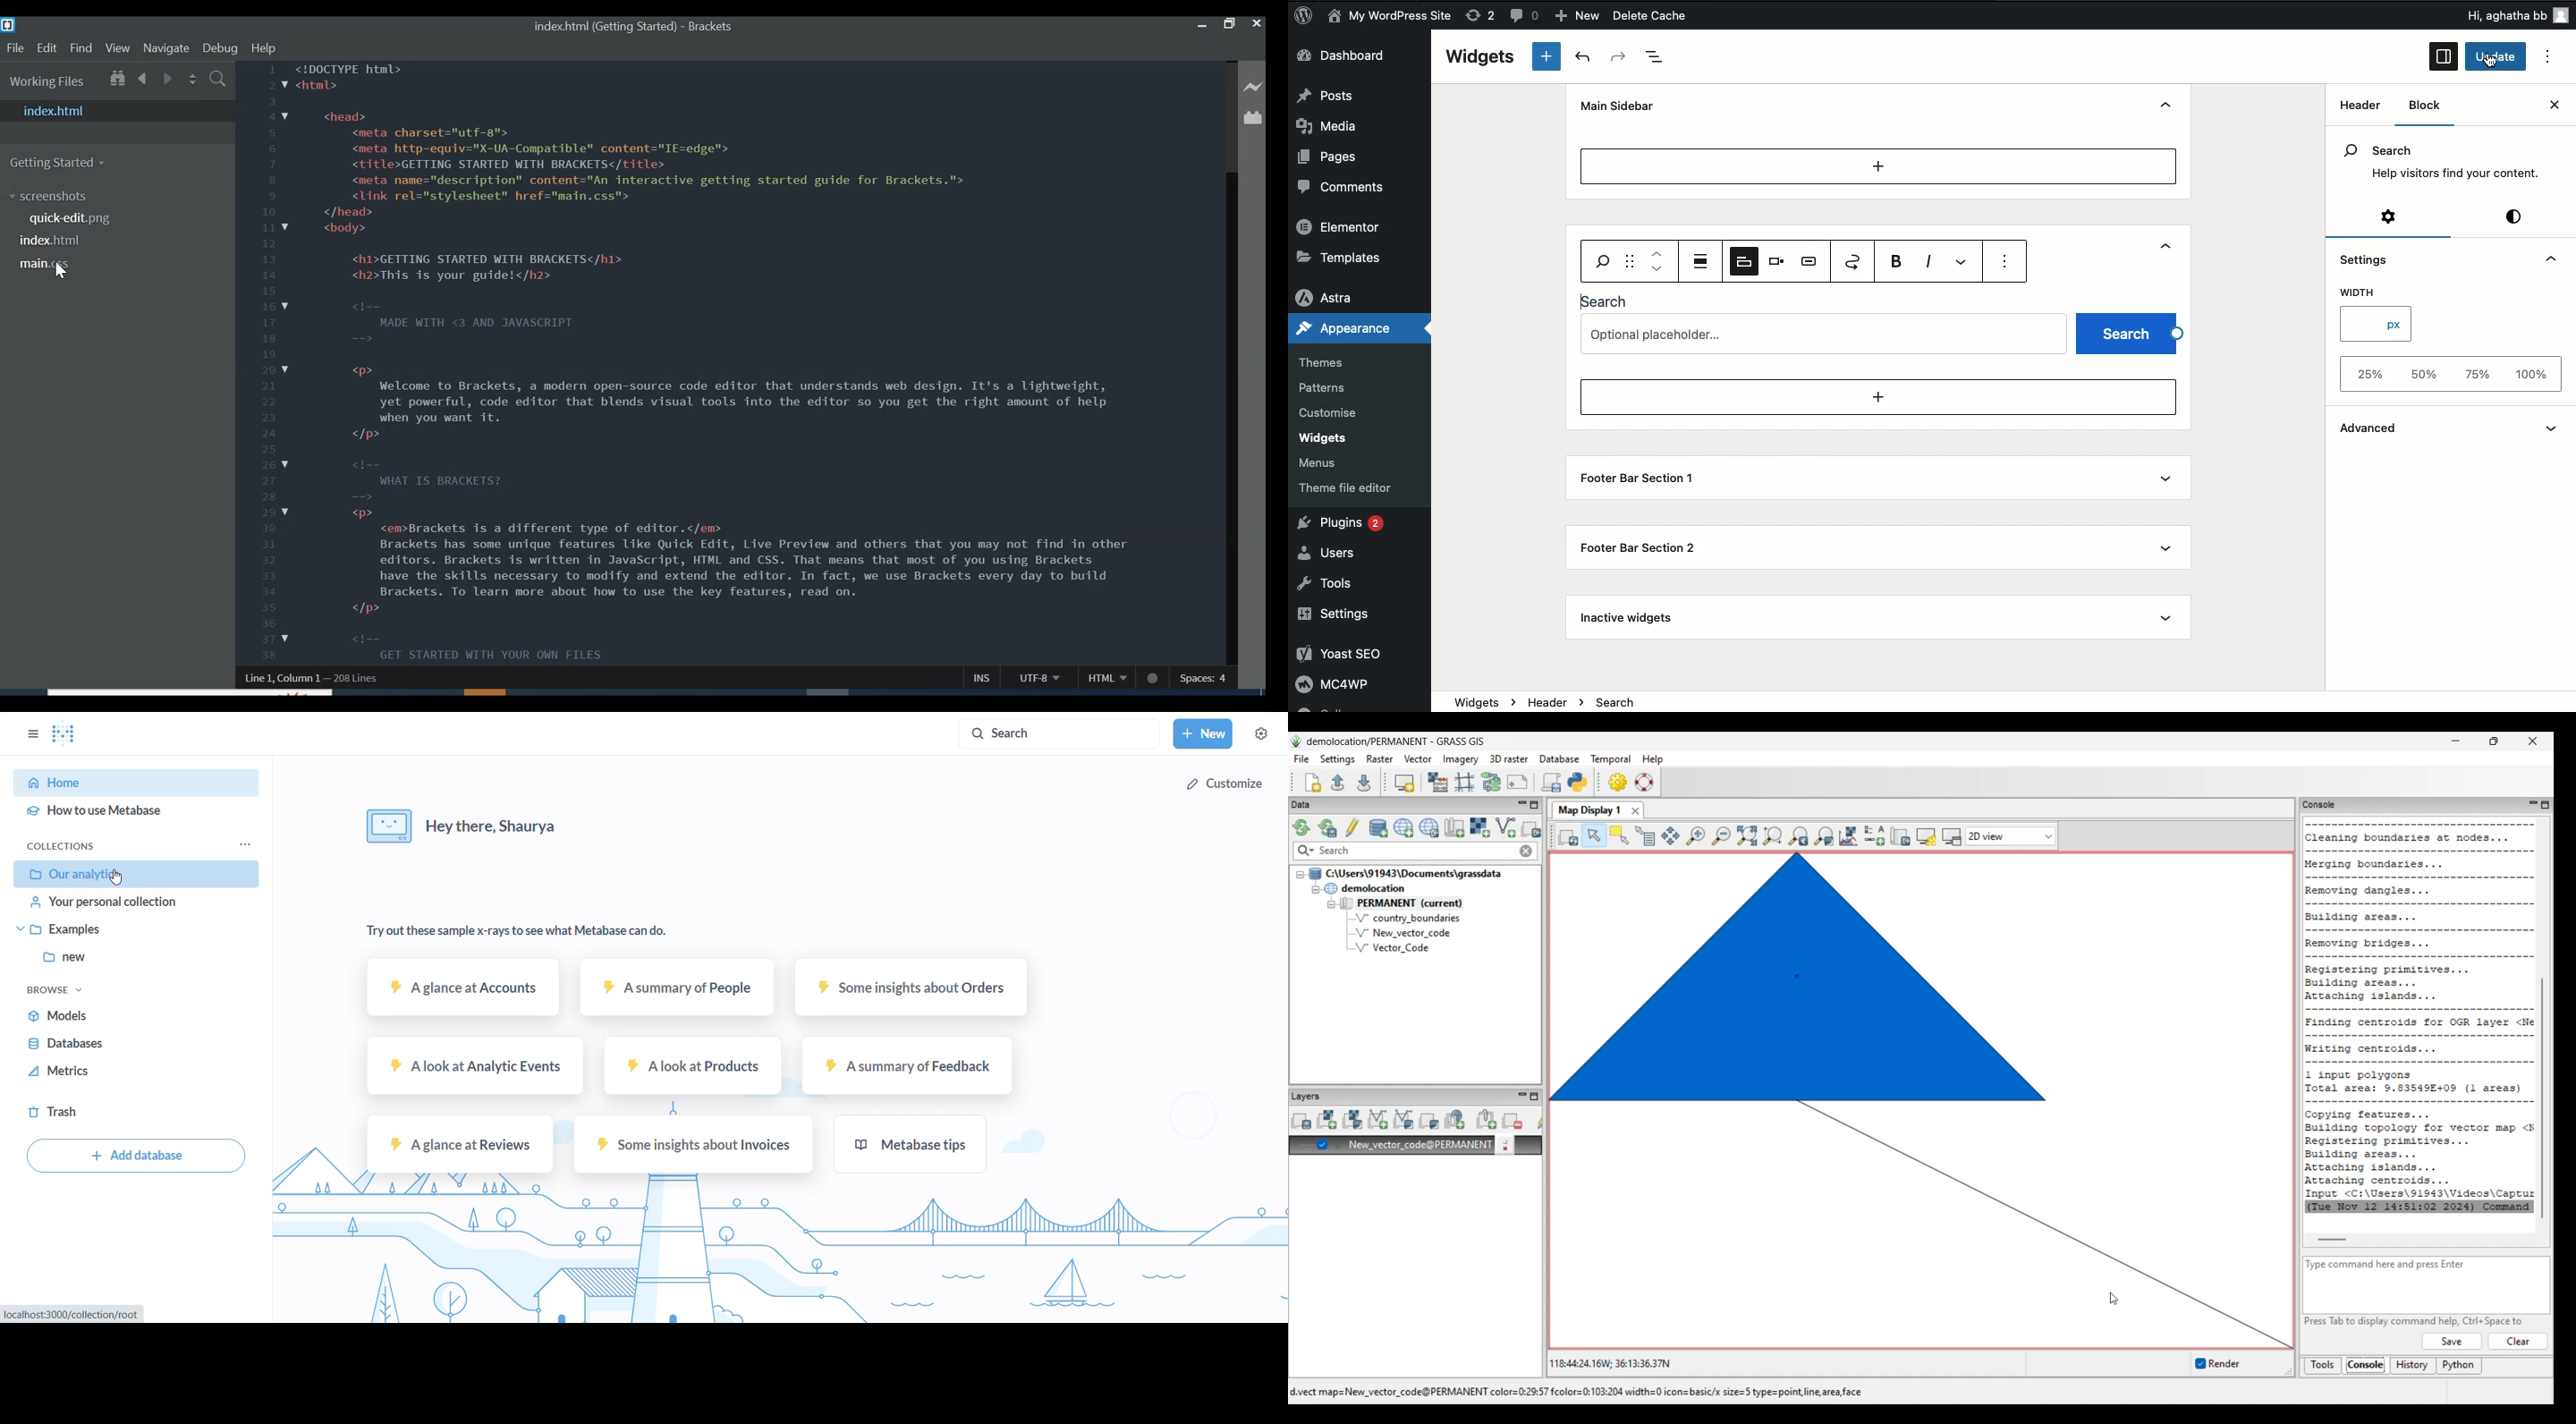 The width and height of the screenshot is (2576, 1428). What do you see at coordinates (1546, 57) in the screenshot?
I see `Add new block` at bounding box center [1546, 57].